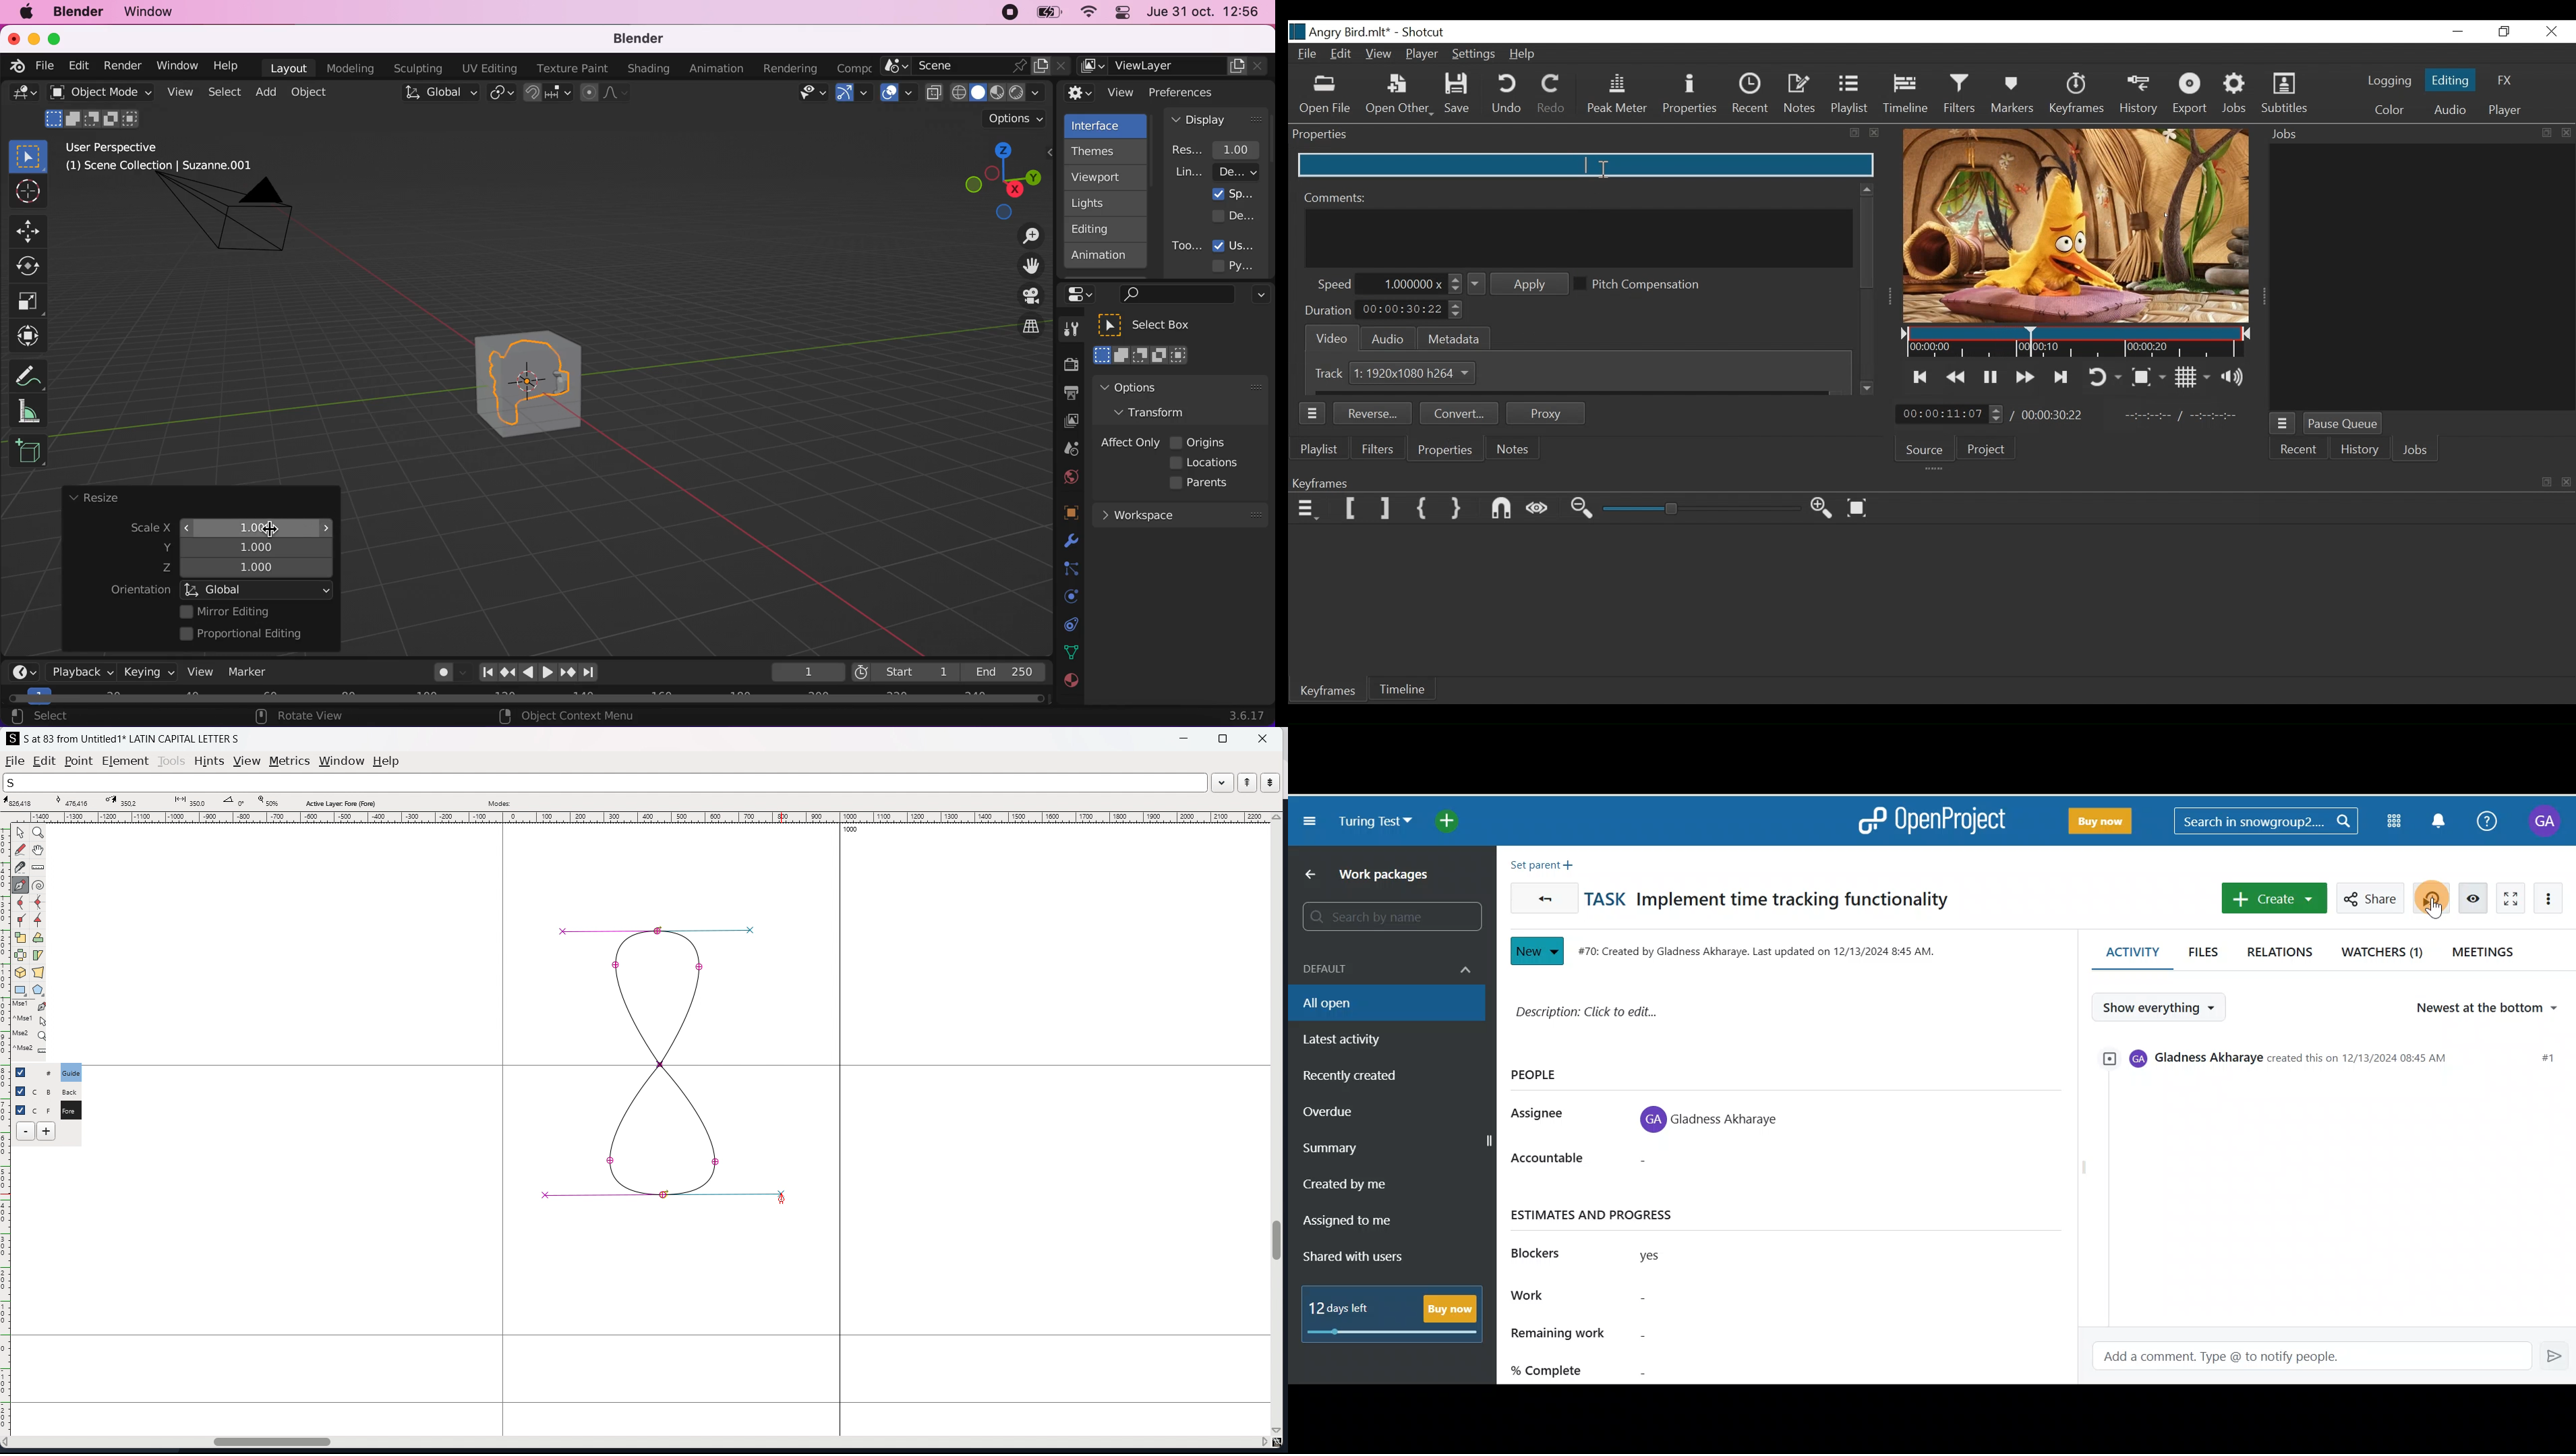 Image resolution: width=2576 pixels, height=1456 pixels. Describe the element at coordinates (1587, 164) in the screenshot. I see `Text Box` at that location.